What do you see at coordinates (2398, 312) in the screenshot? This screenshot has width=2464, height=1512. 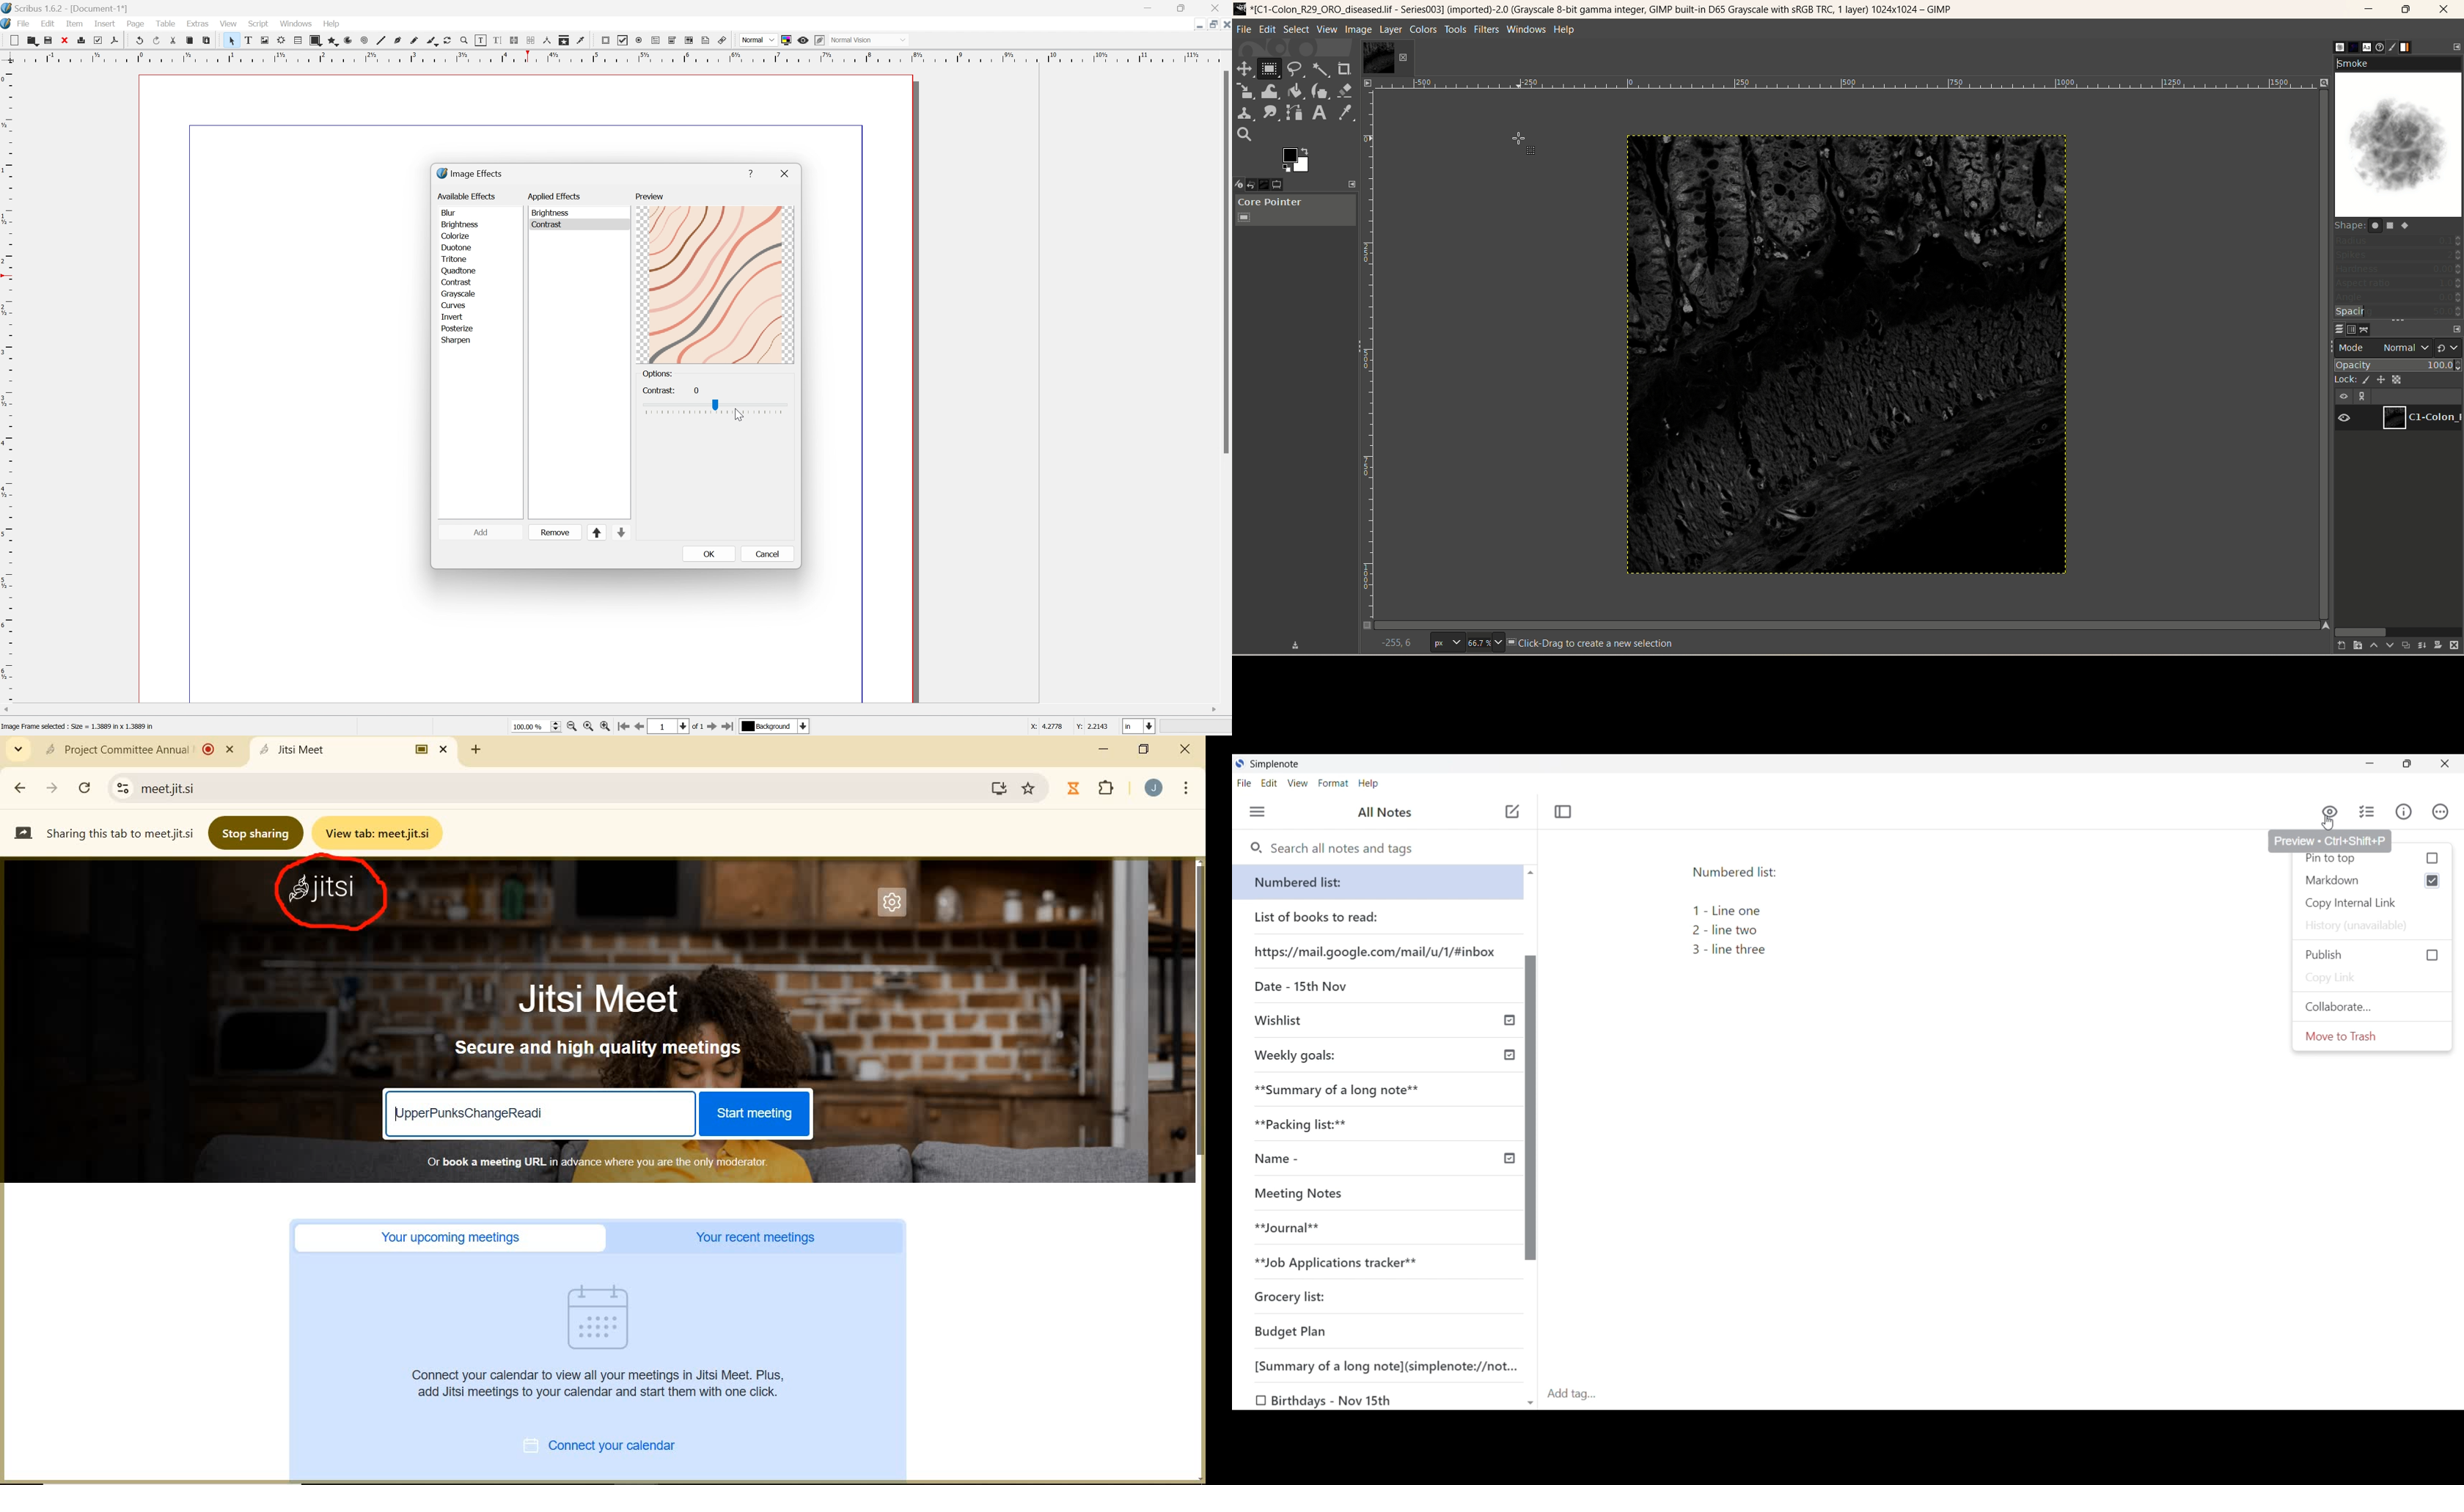 I see `spacing` at bounding box center [2398, 312].